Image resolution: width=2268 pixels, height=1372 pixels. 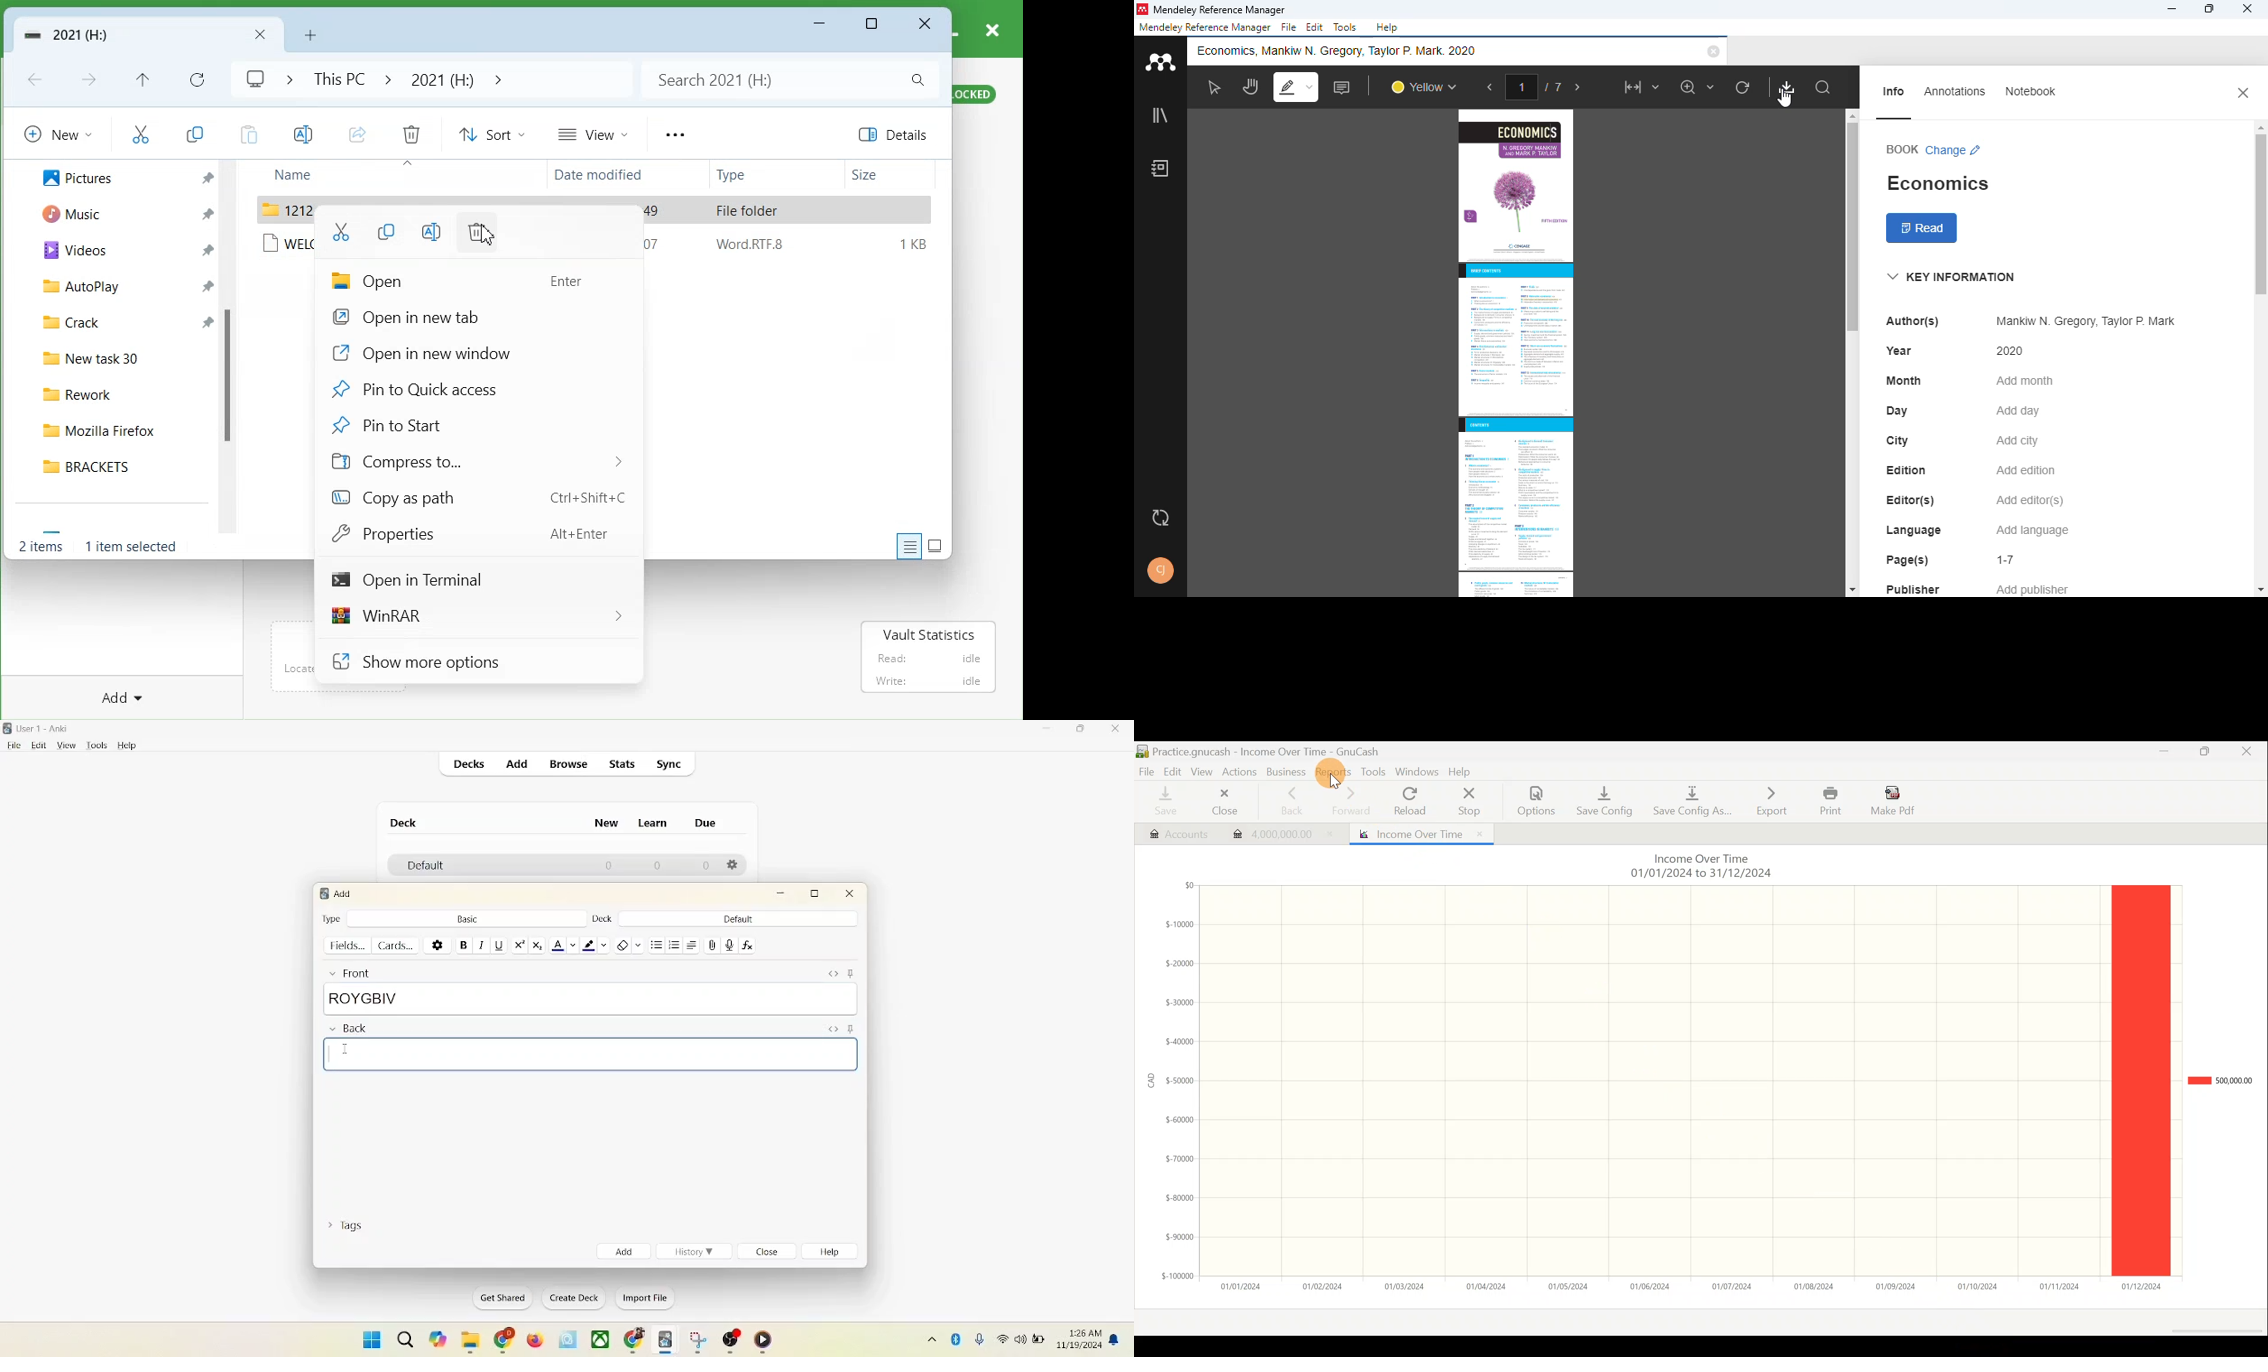 I want to click on add day, so click(x=2018, y=412).